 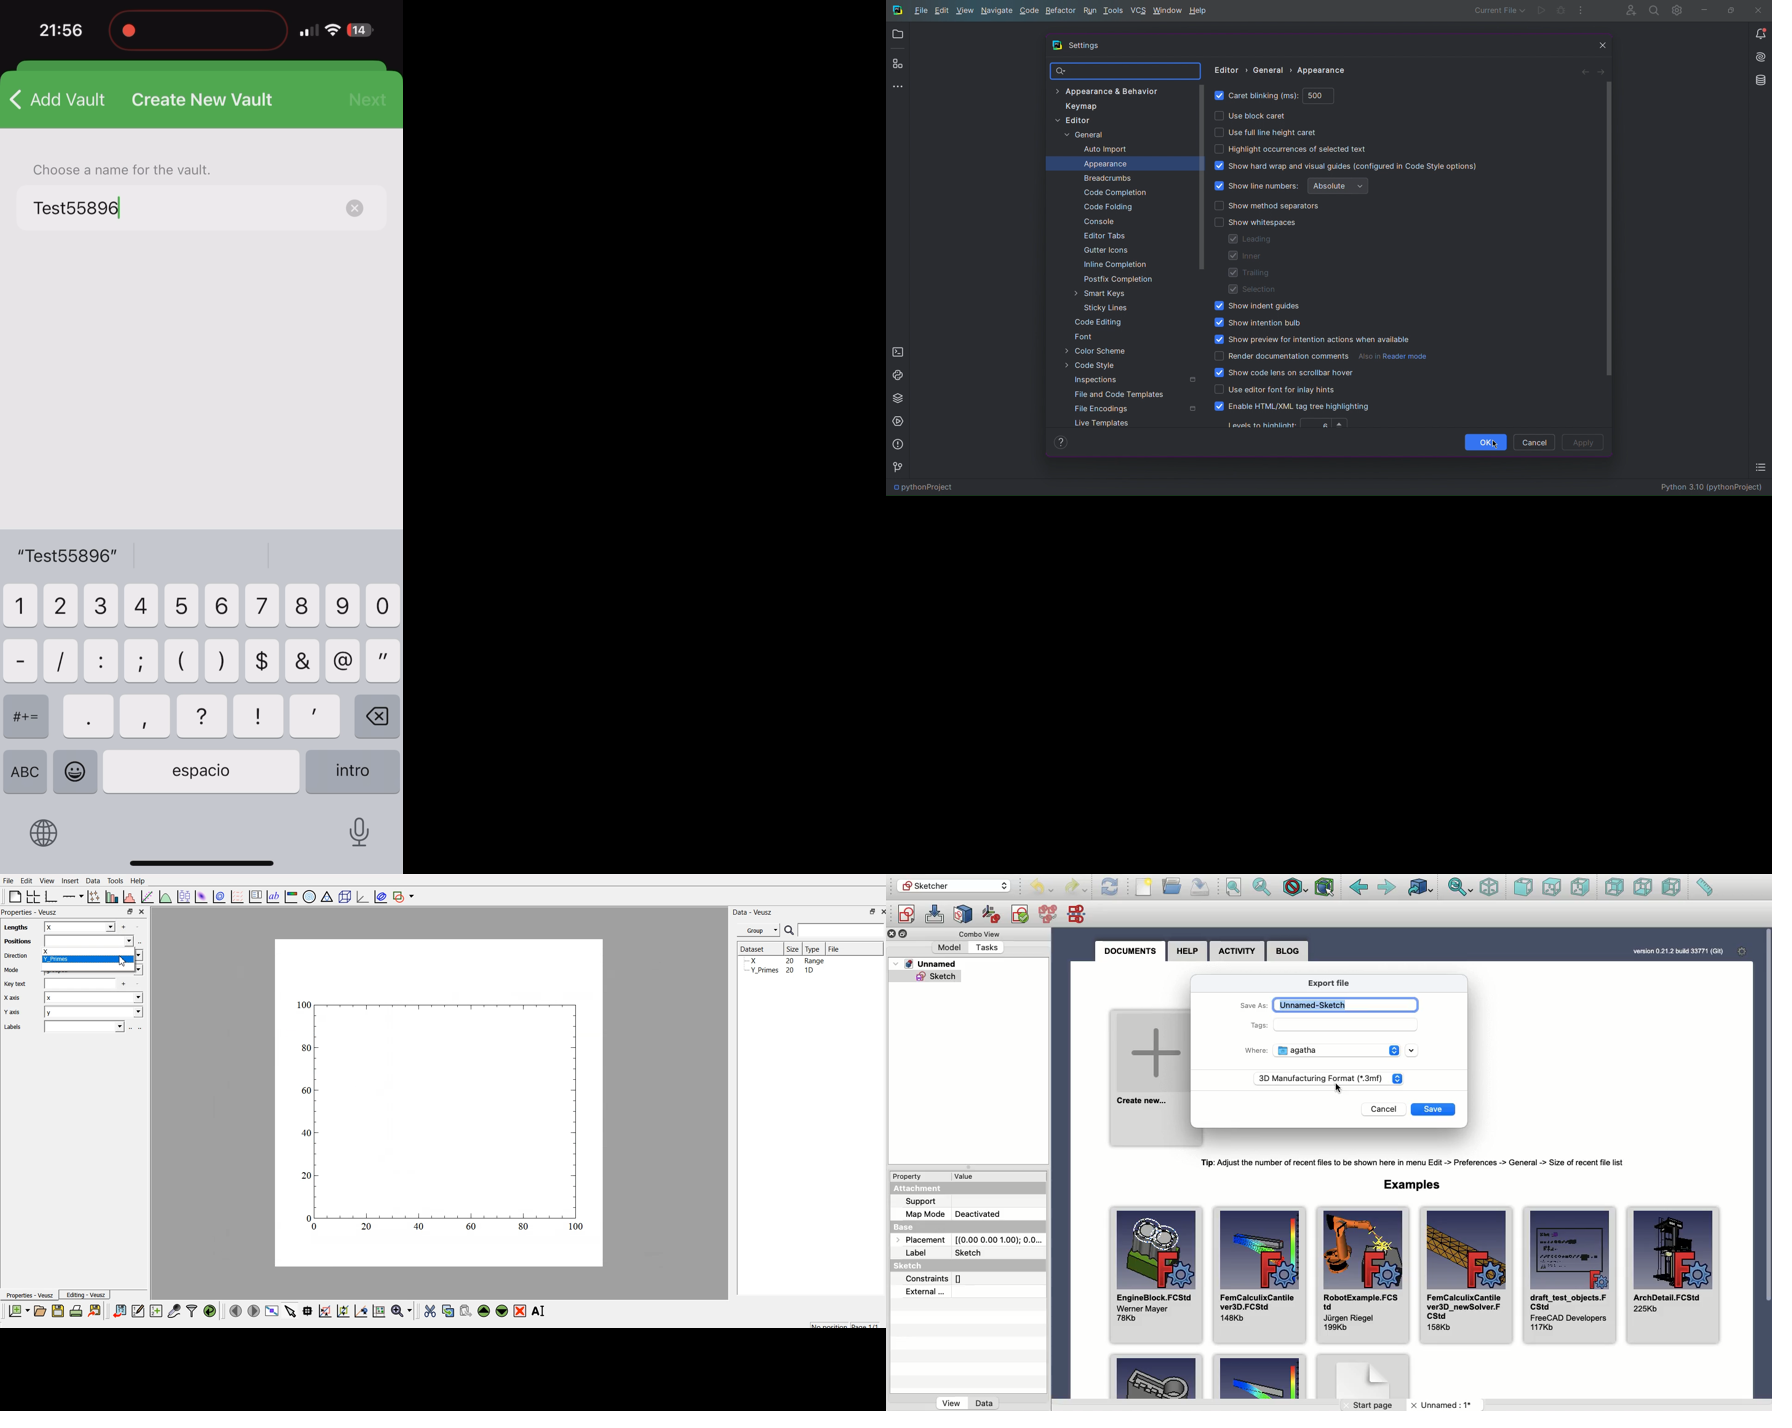 I want to click on create a new dataset, so click(x=156, y=1312).